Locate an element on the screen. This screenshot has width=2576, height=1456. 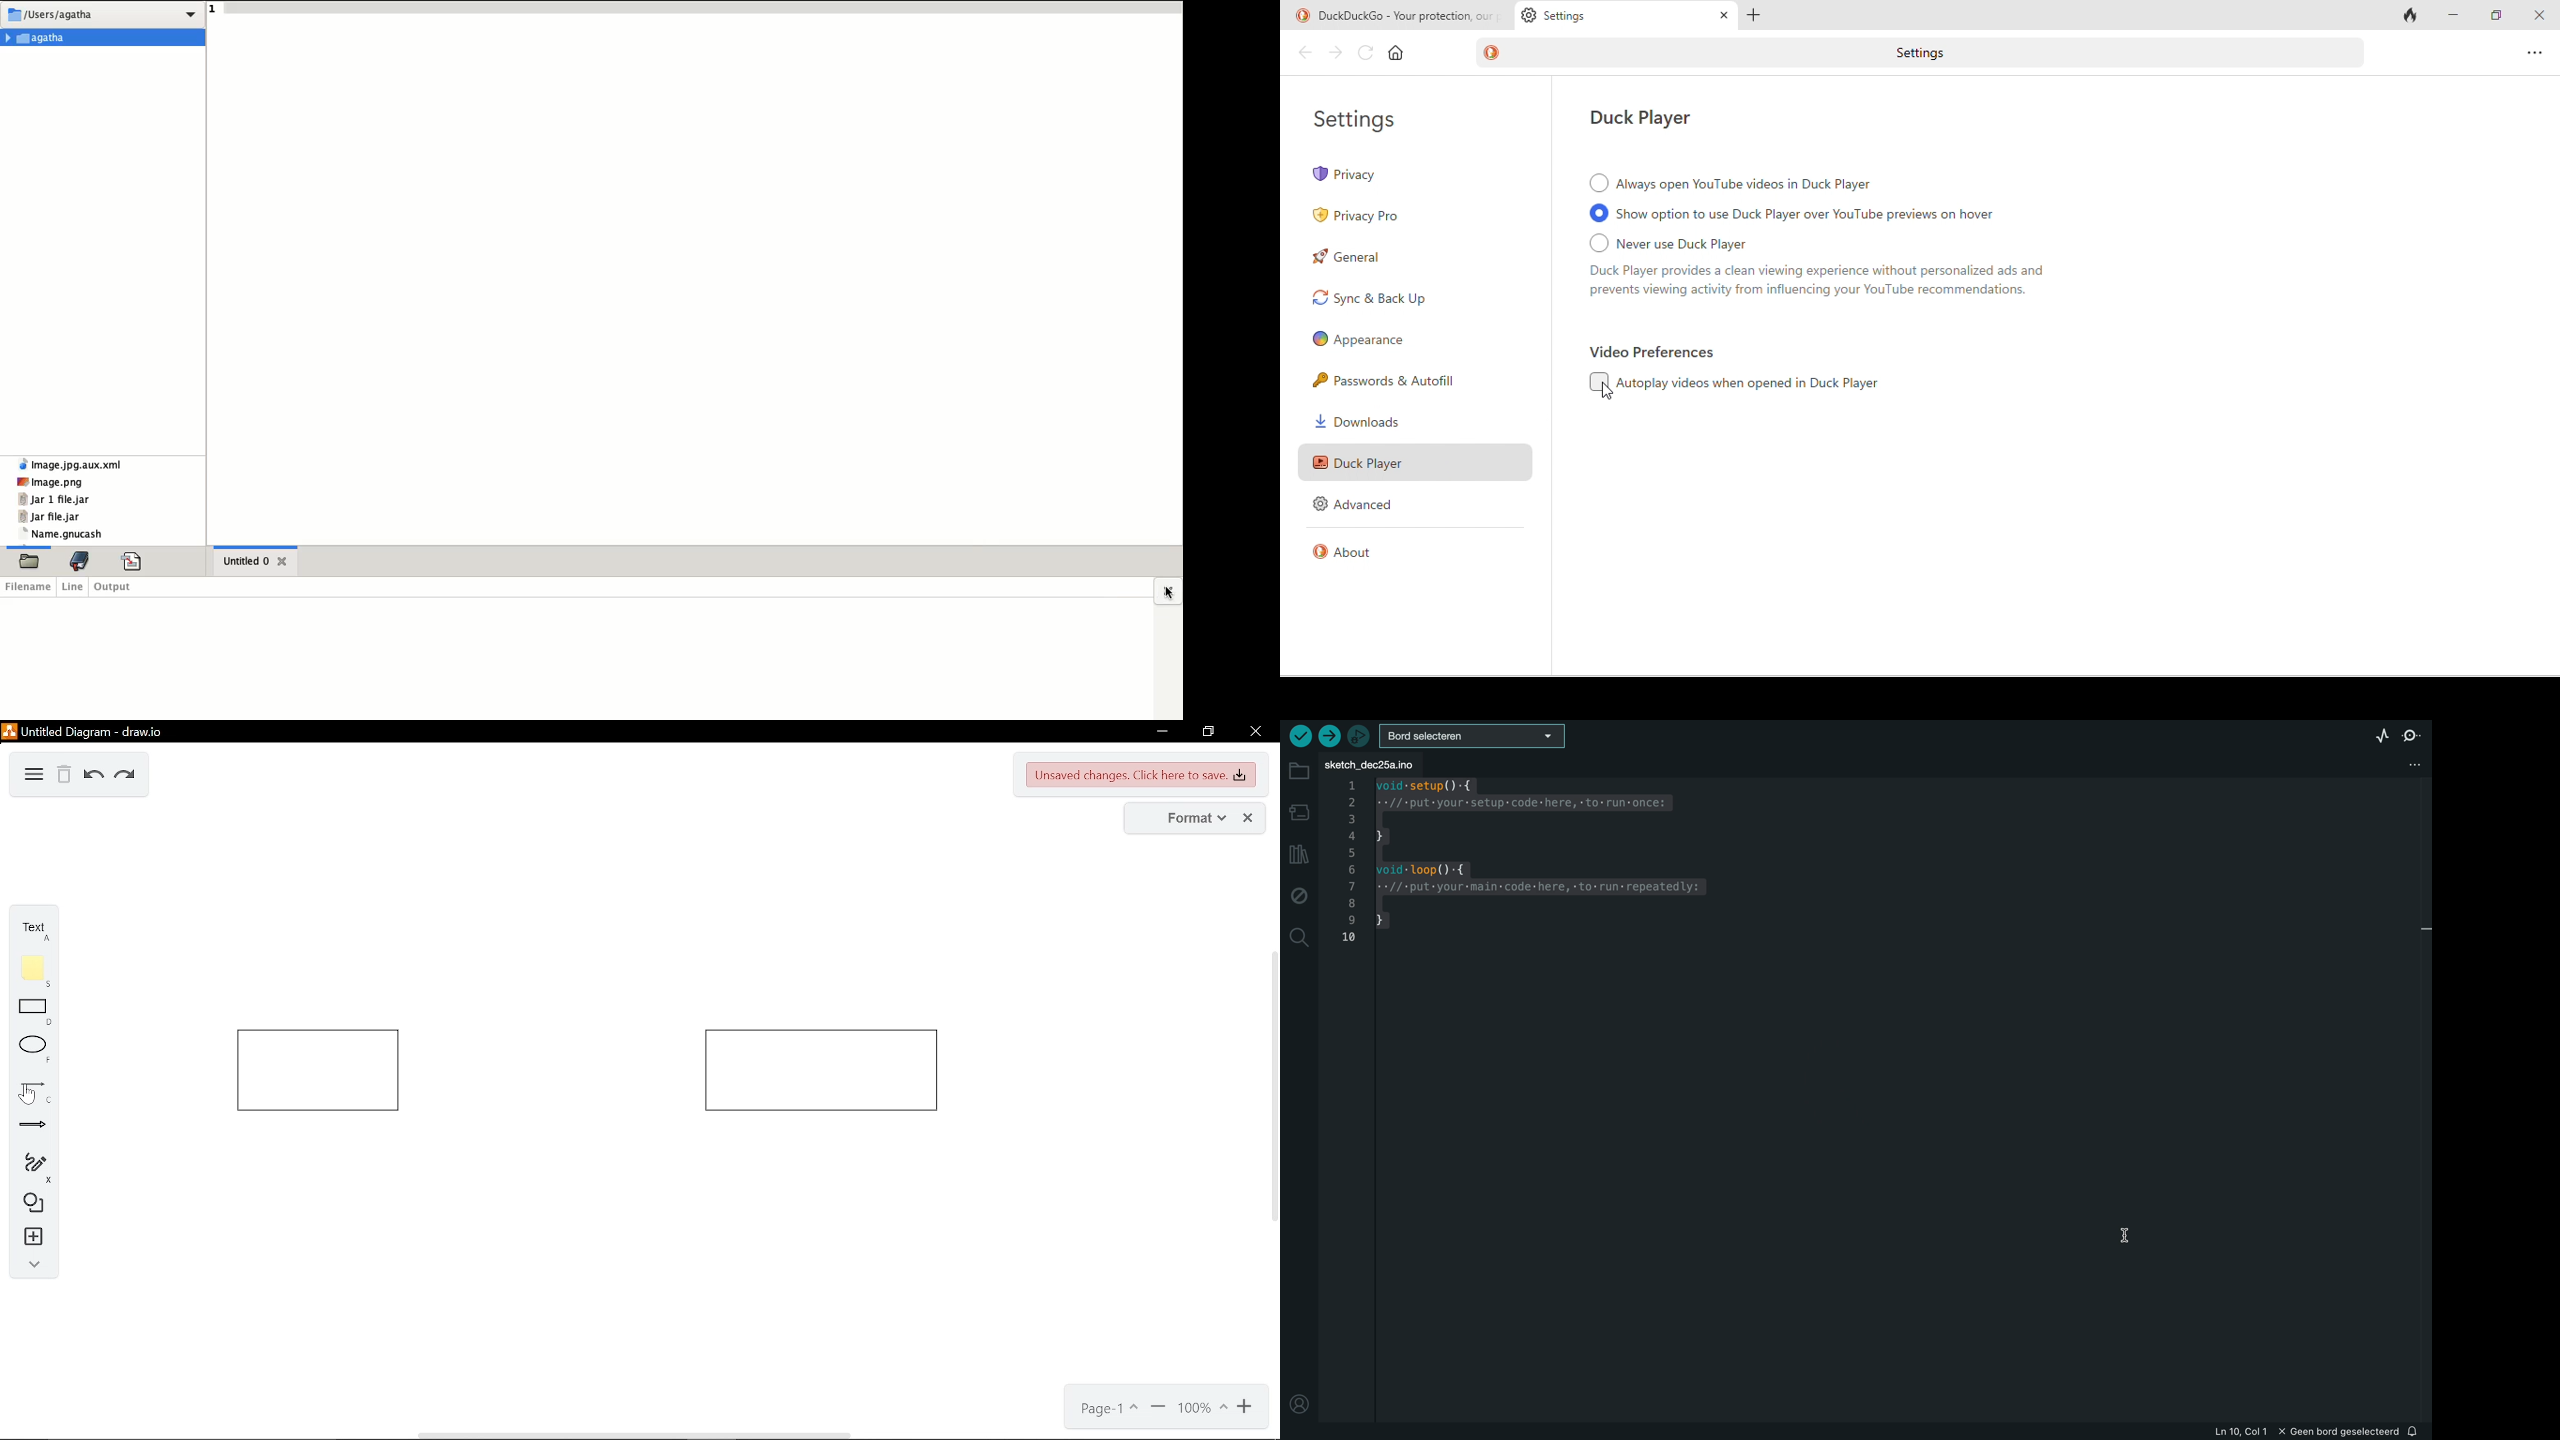
format is located at coordinates (1184, 818).